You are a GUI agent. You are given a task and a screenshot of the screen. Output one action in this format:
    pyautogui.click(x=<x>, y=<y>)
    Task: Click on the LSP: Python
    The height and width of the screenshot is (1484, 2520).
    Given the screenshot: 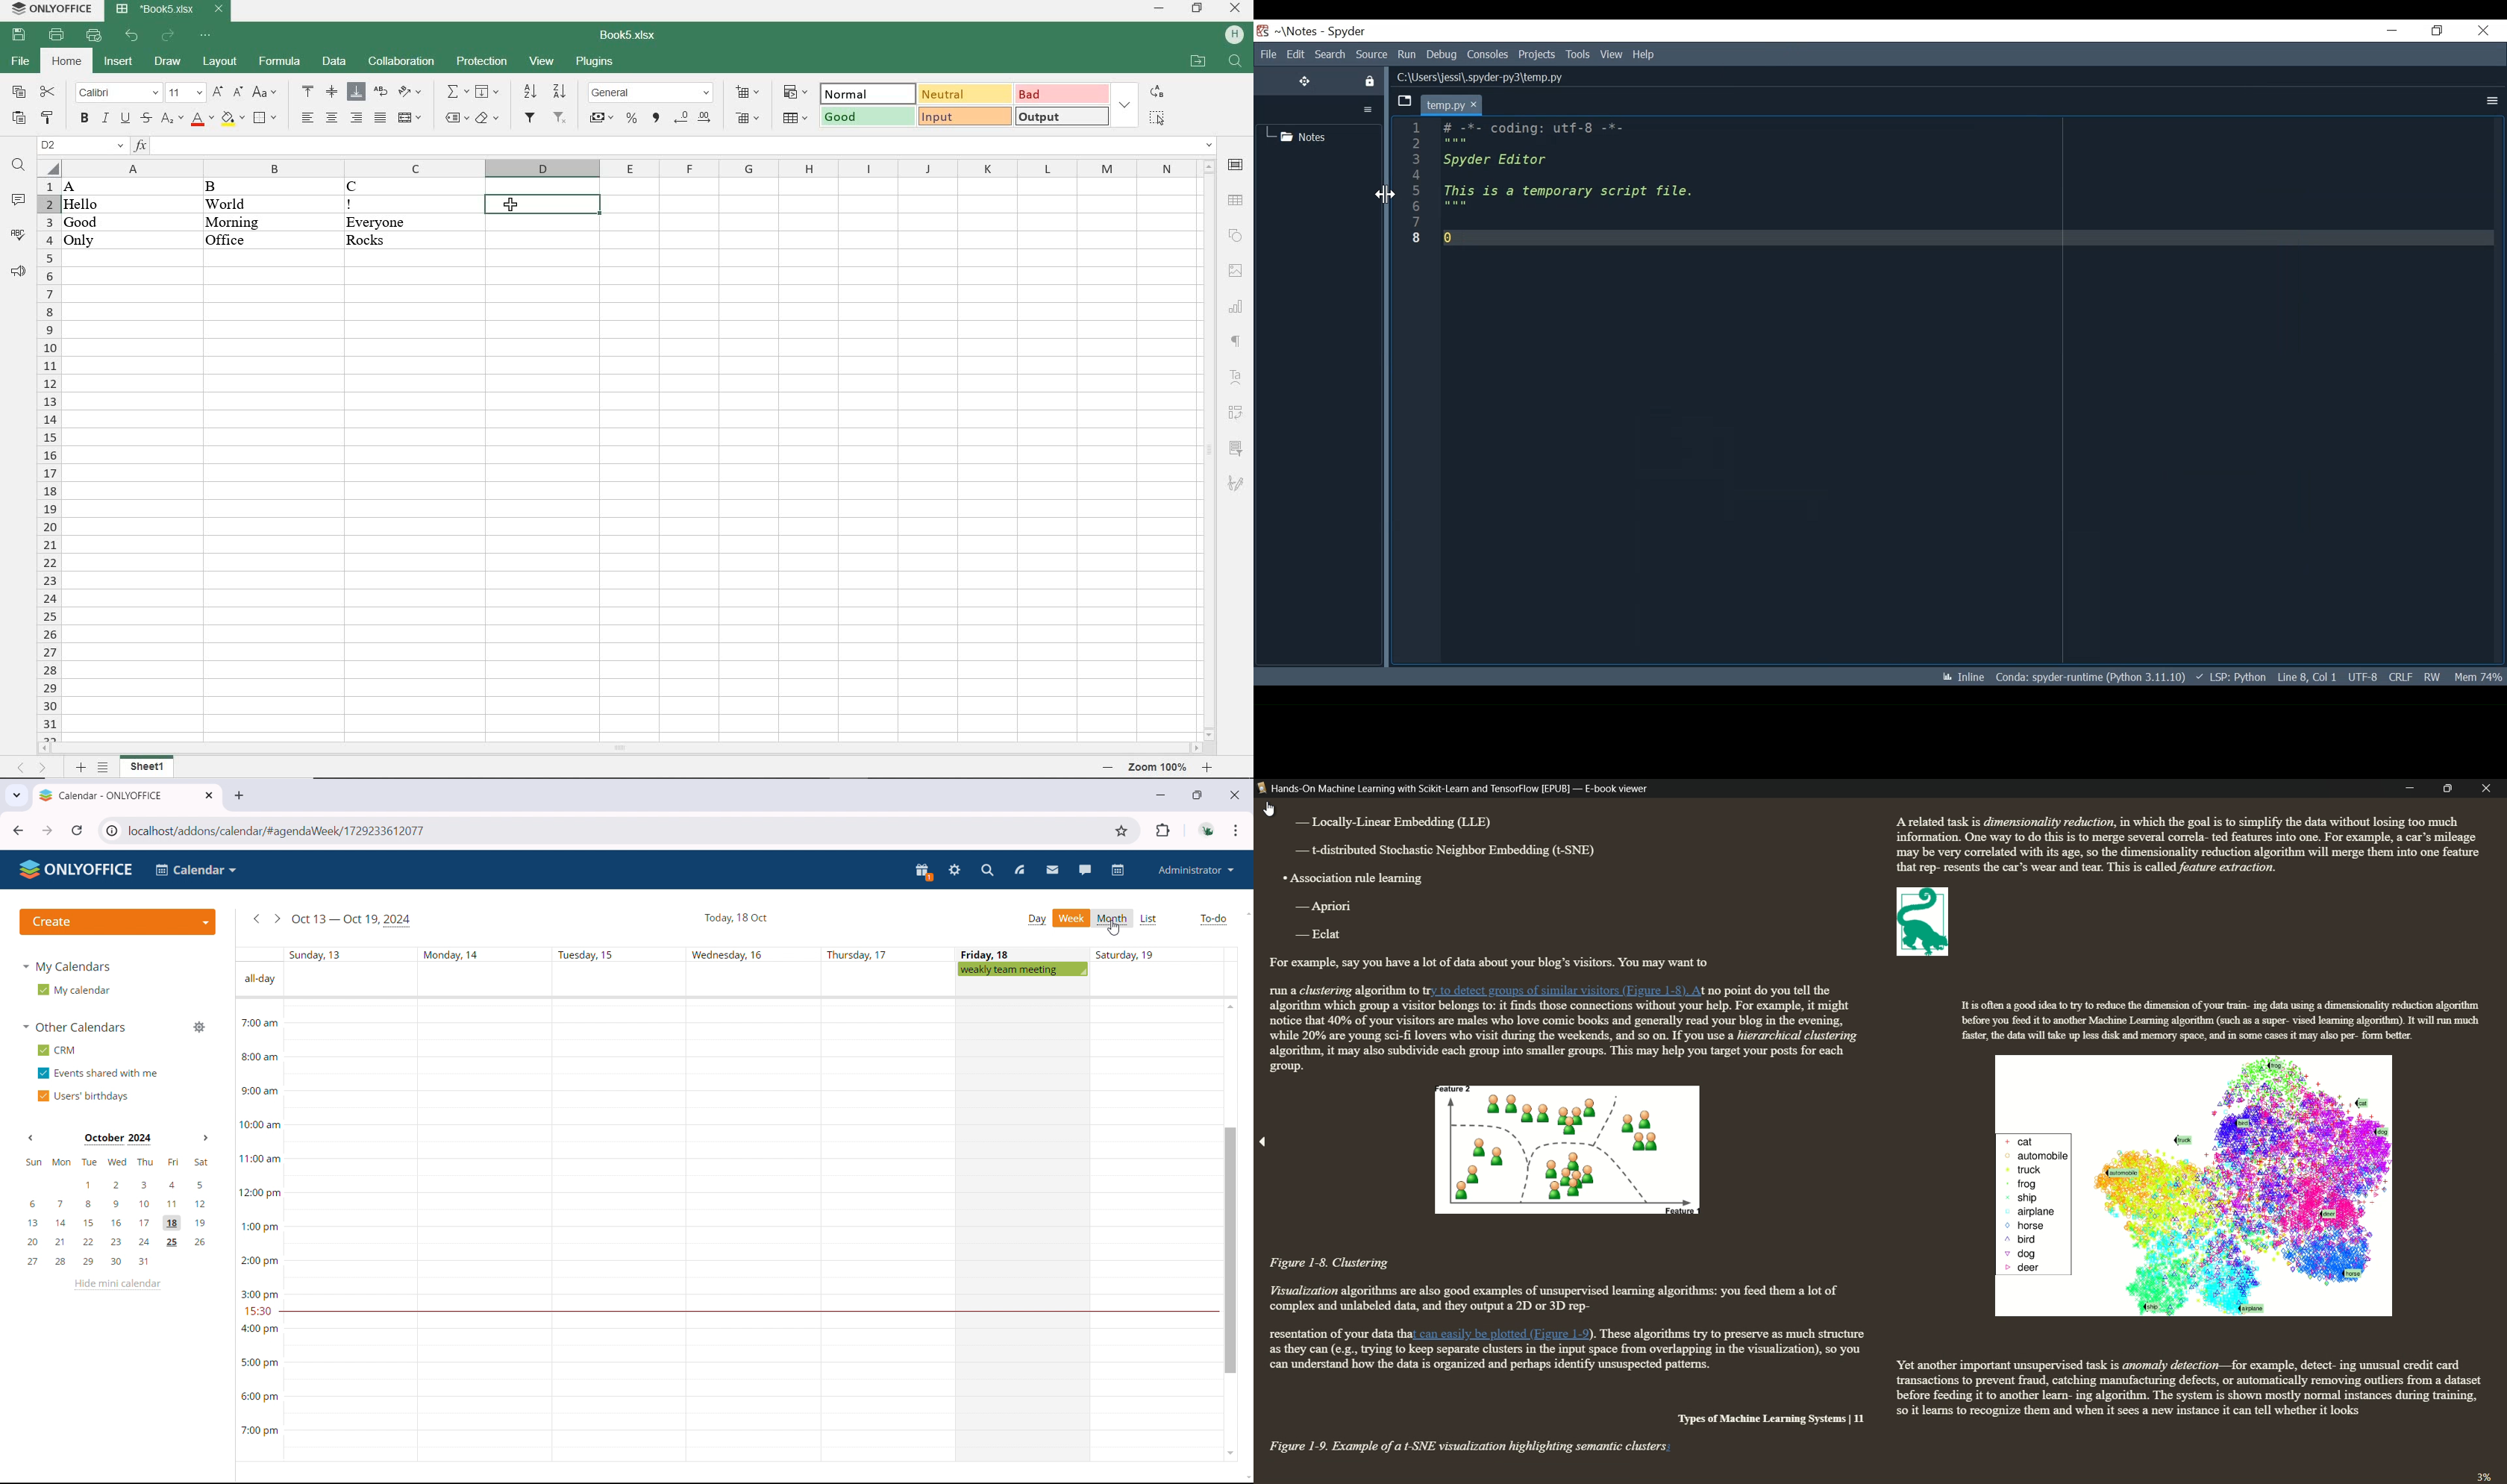 What is the action you would take?
    pyautogui.click(x=2230, y=677)
    